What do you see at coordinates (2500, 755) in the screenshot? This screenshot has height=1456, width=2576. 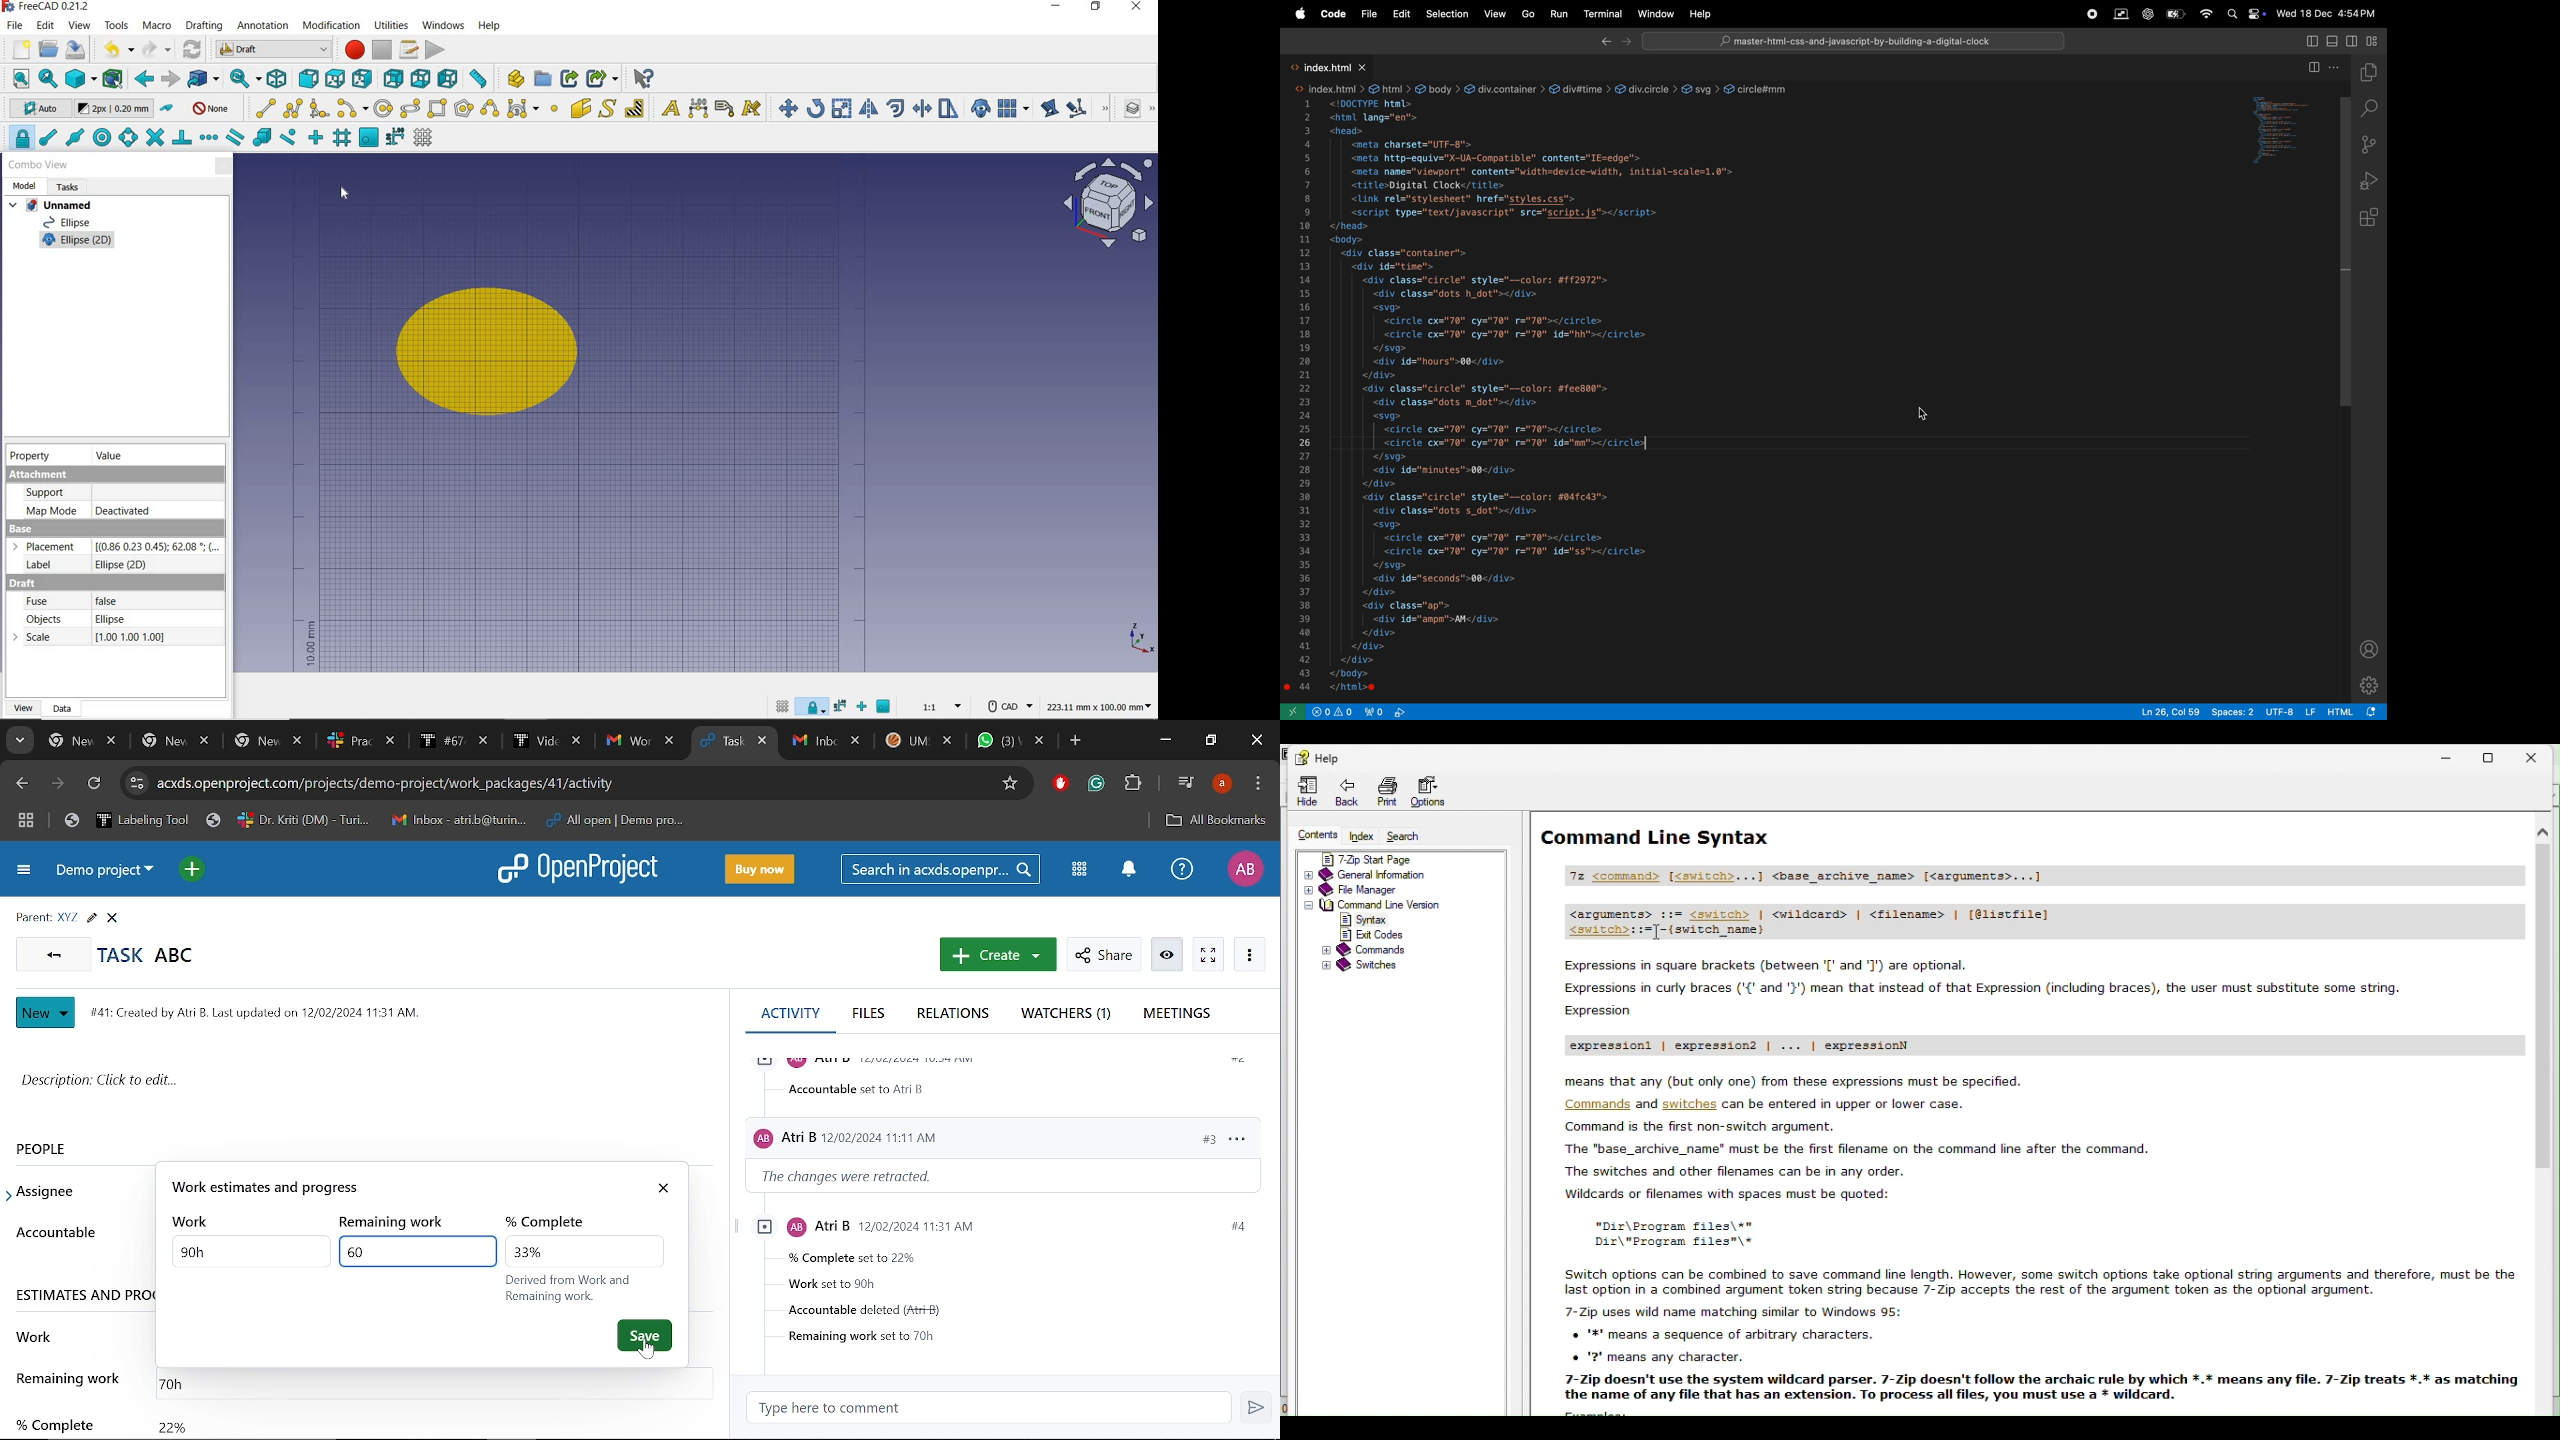 I see `restore ` at bounding box center [2500, 755].